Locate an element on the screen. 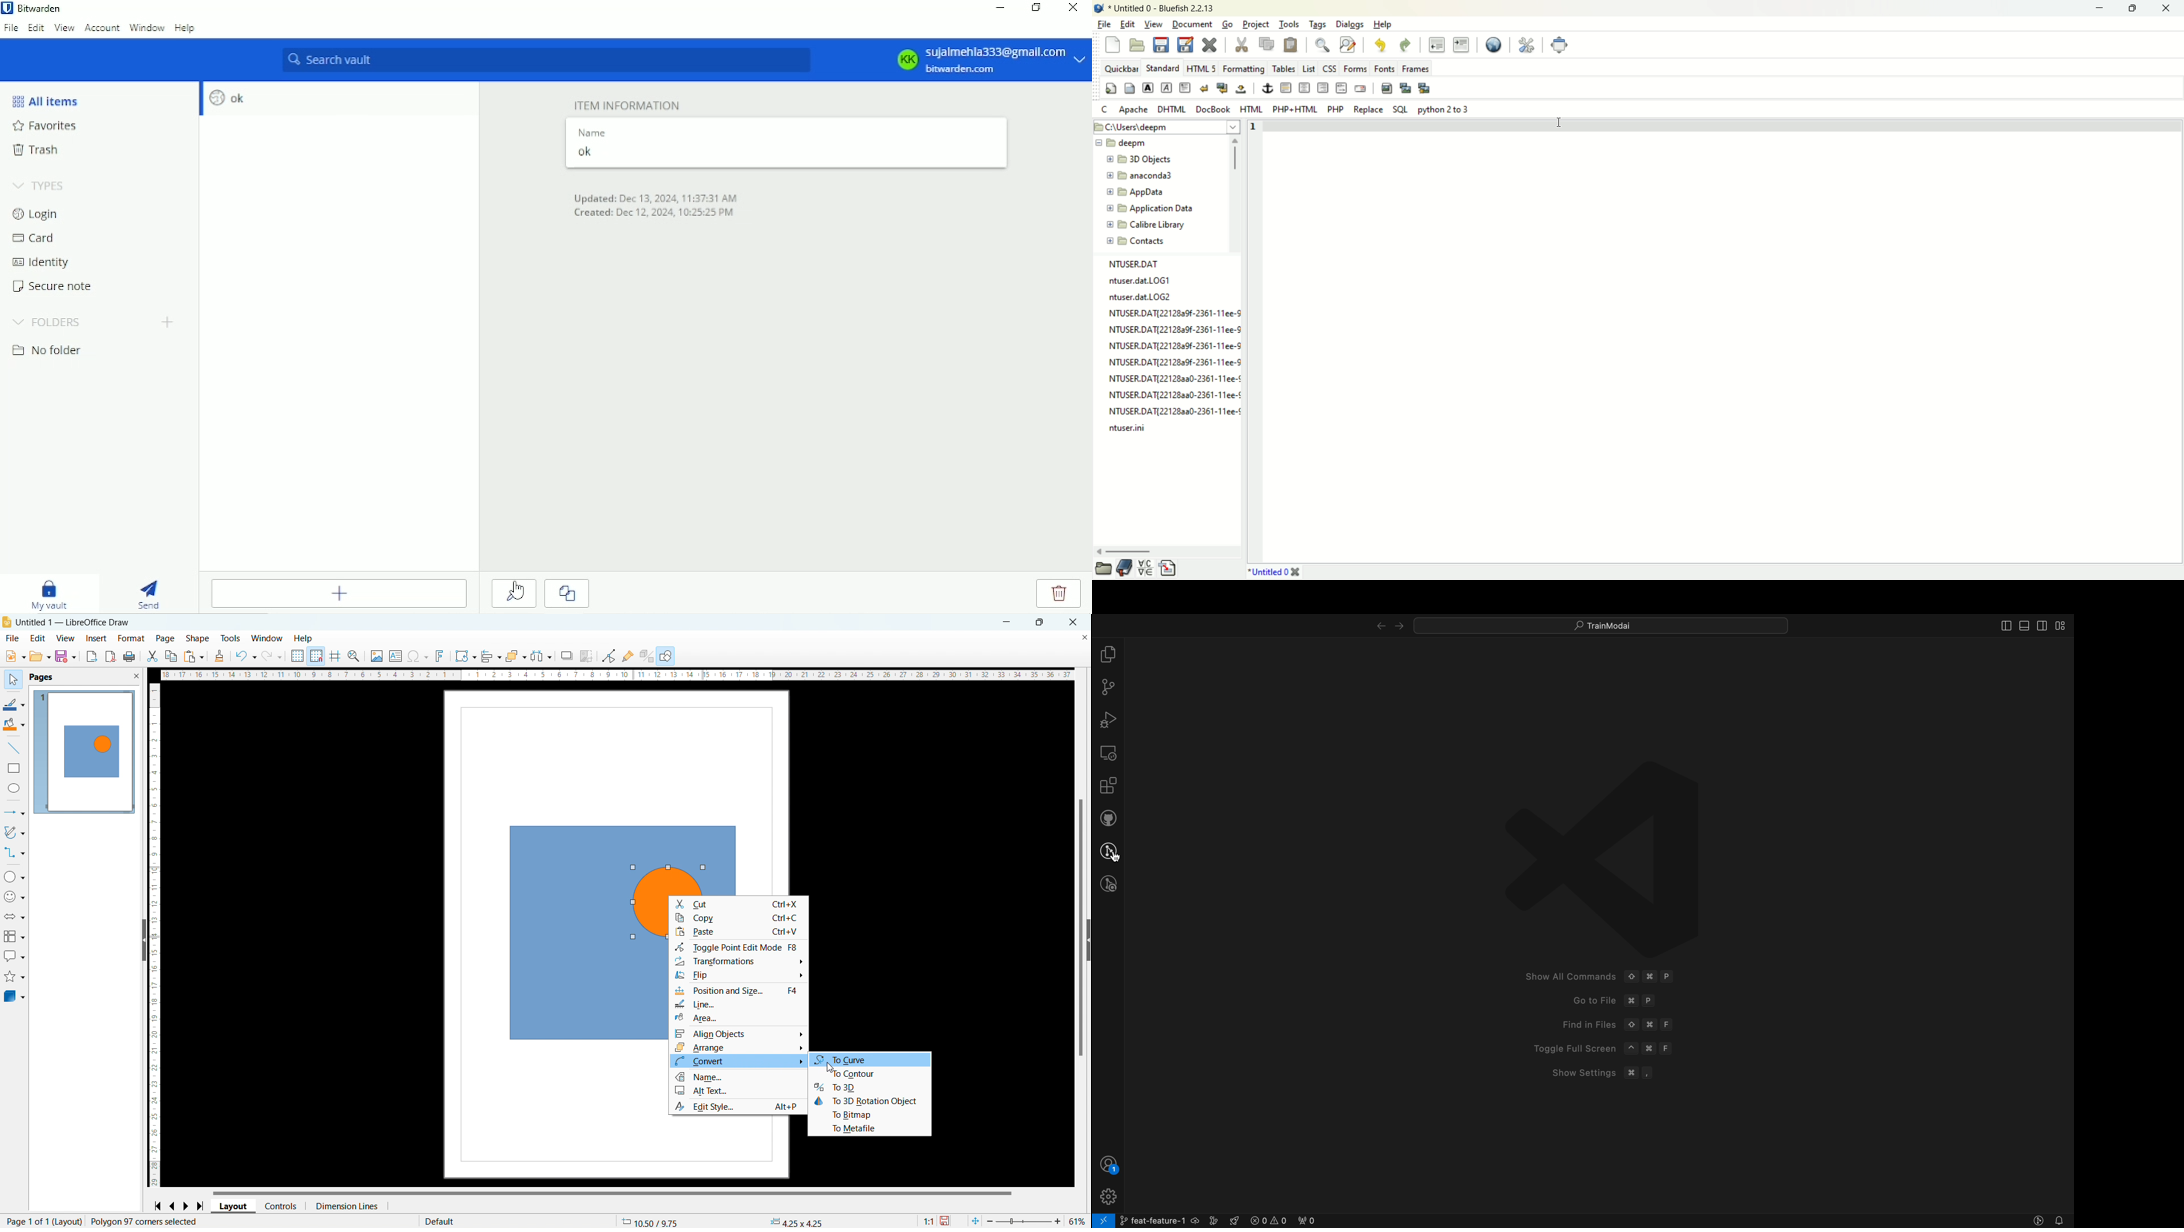  Edit Style is located at coordinates (736, 1105).